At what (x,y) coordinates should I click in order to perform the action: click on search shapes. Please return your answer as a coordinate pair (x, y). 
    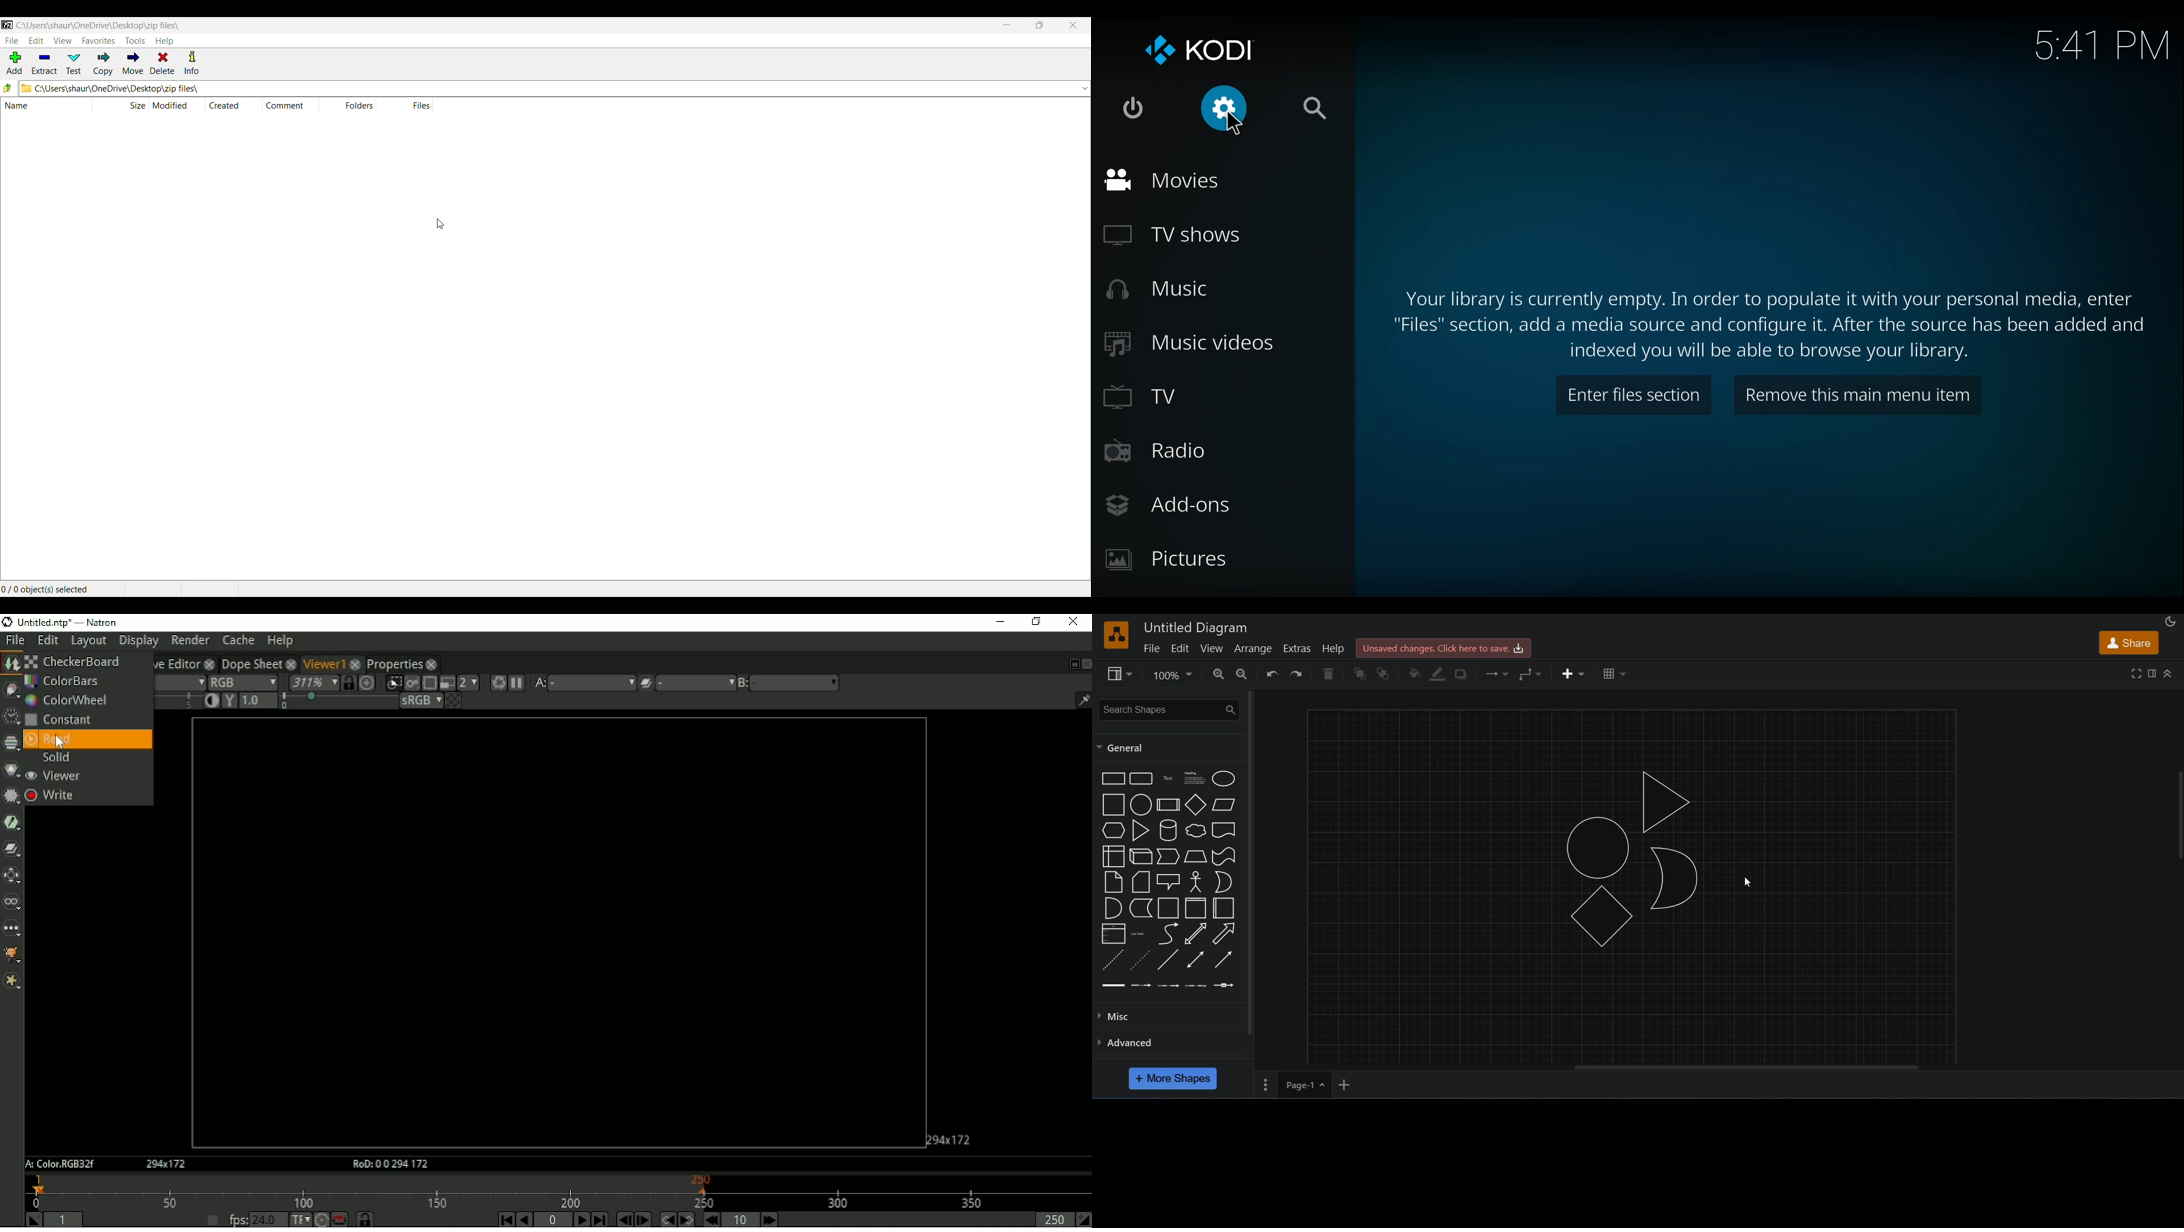
    Looking at the image, I should click on (1168, 709).